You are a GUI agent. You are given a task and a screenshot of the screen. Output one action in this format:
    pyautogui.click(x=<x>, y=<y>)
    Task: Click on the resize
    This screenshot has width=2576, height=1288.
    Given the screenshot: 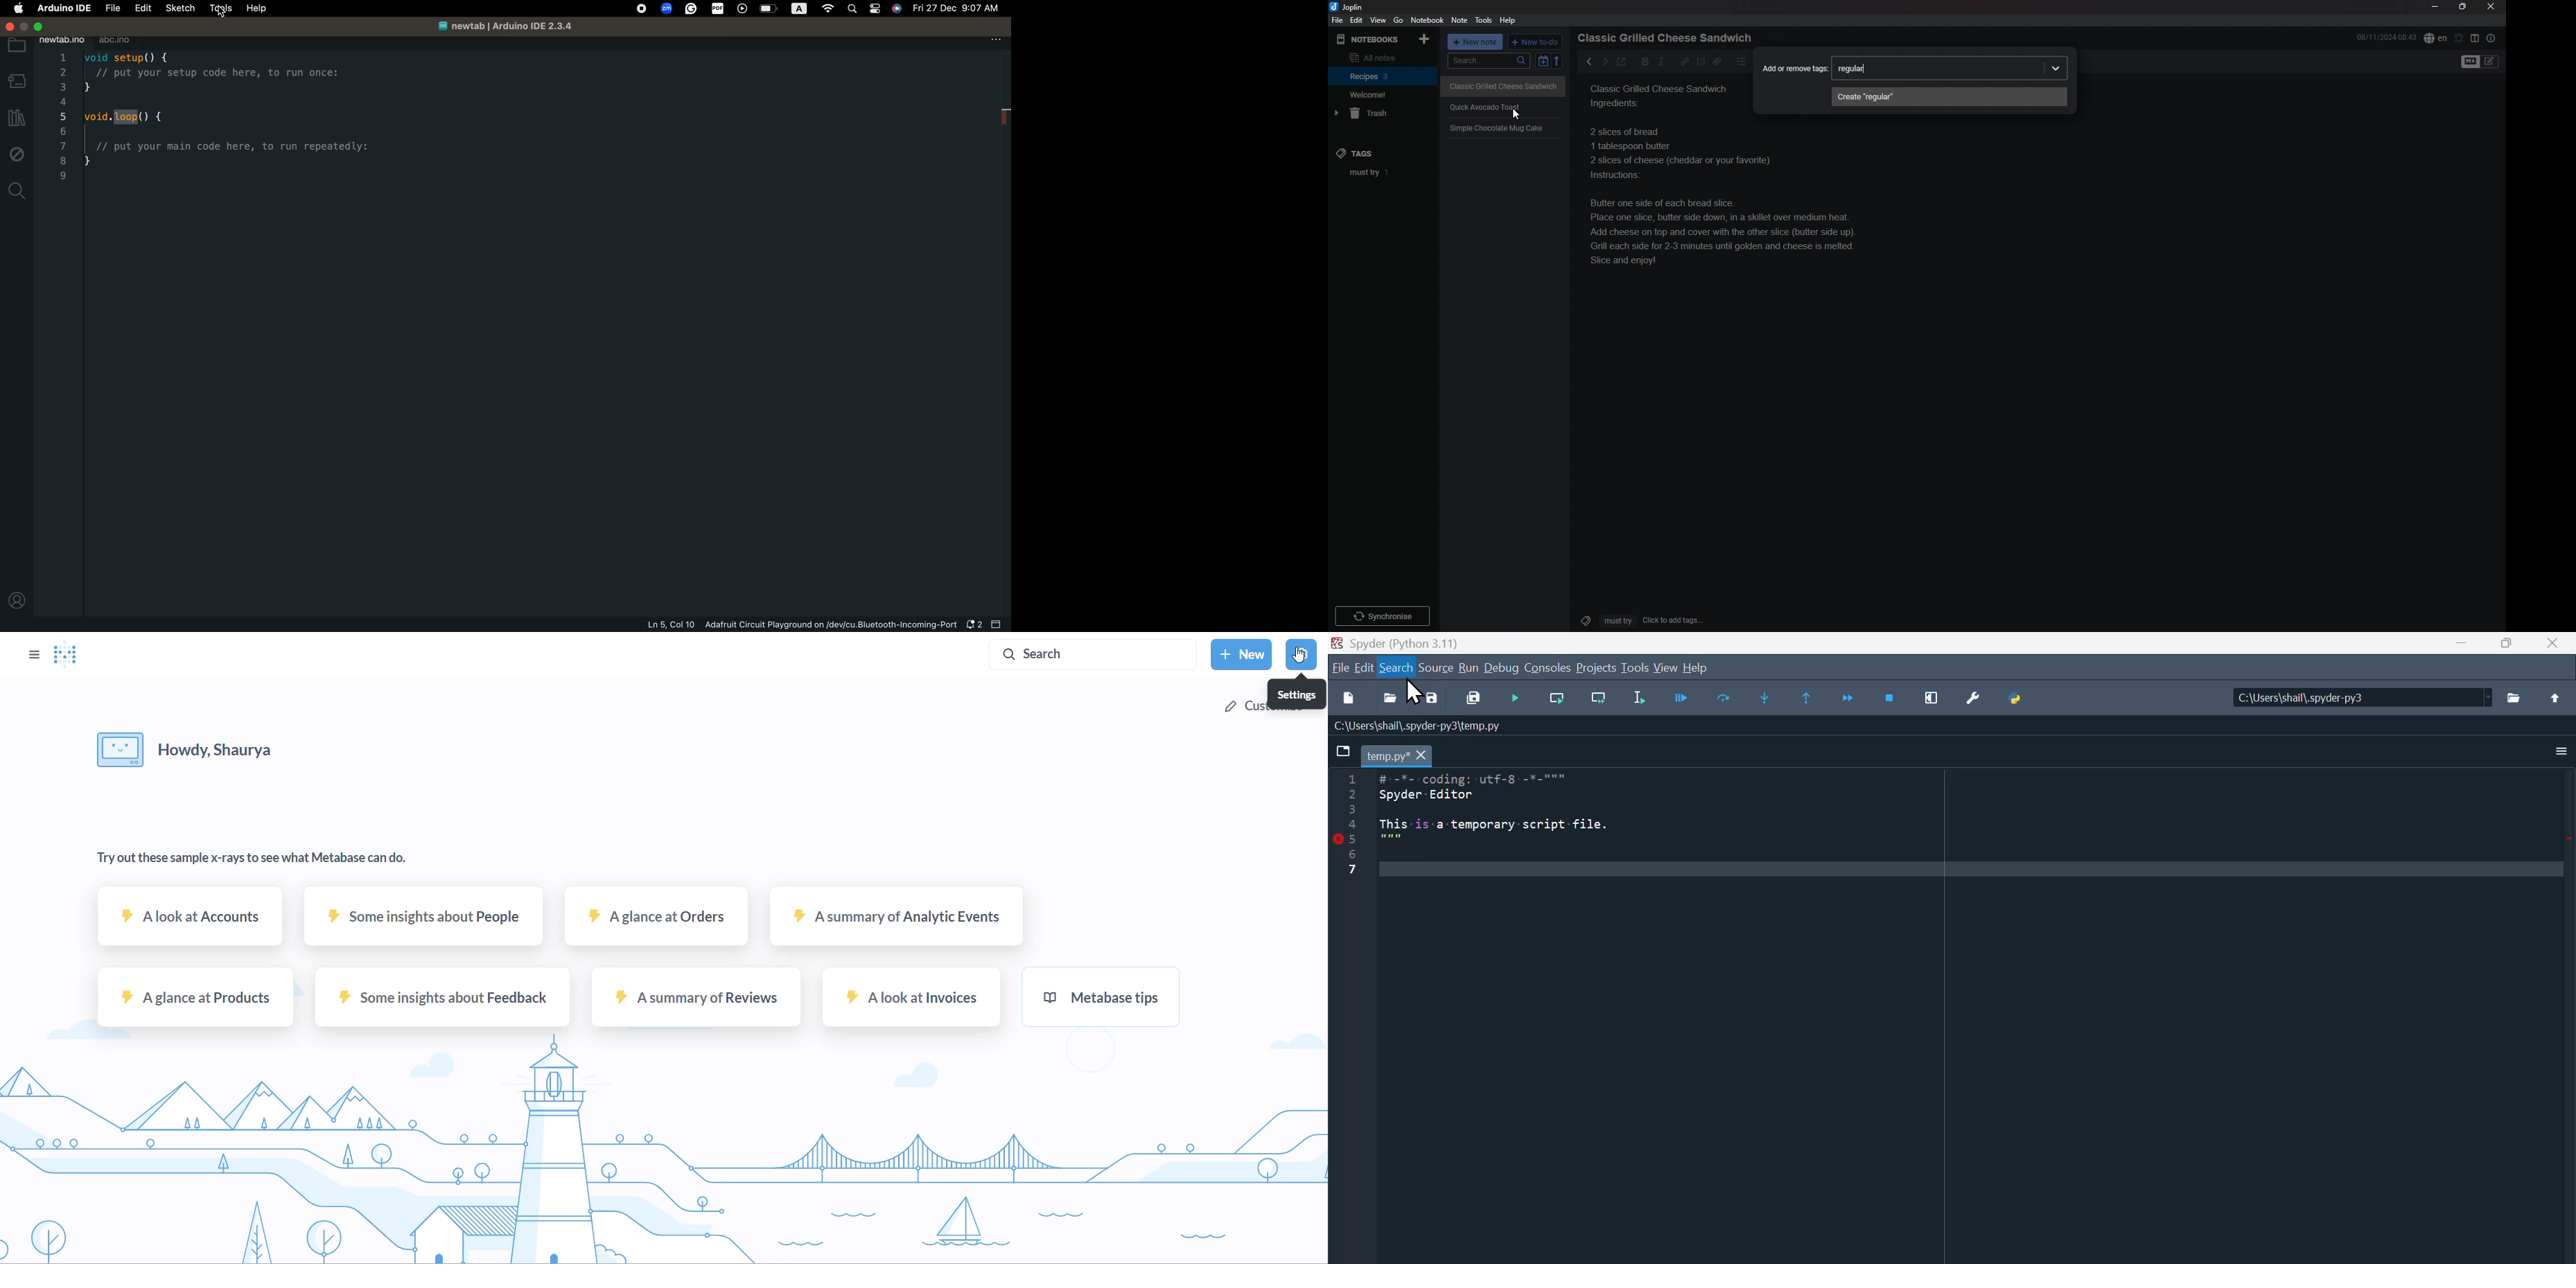 What is the action you would take?
    pyautogui.click(x=2462, y=7)
    